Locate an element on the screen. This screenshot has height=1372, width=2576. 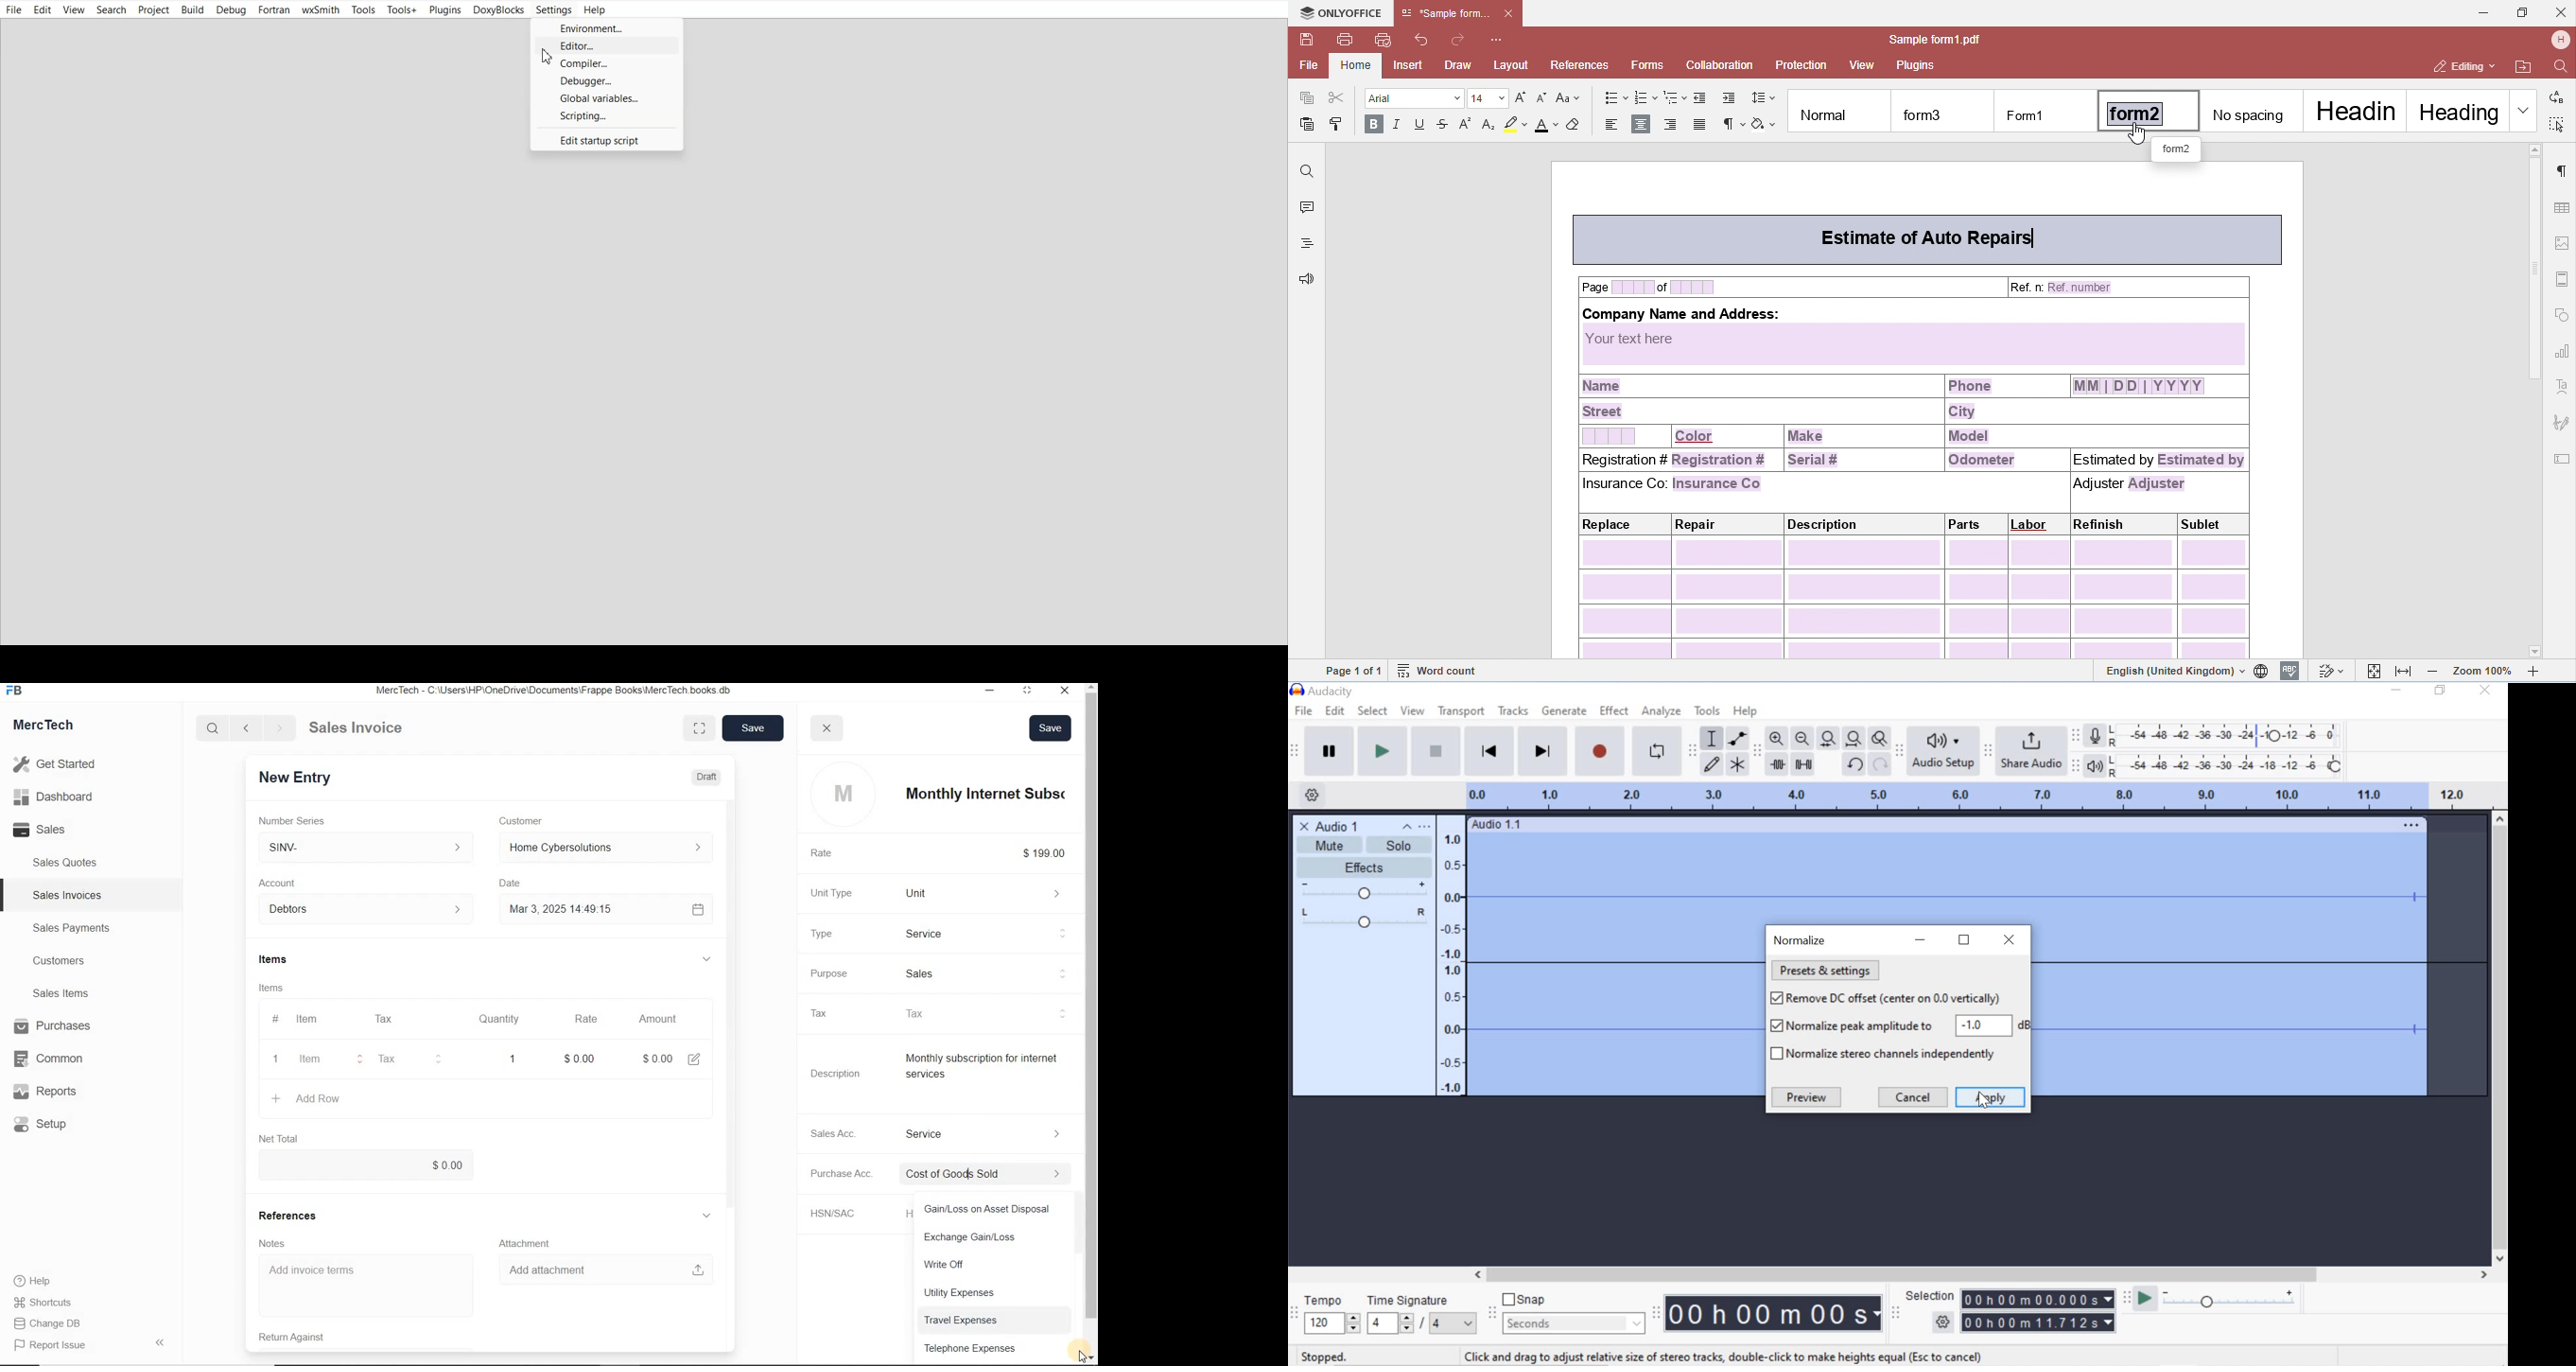
Stop is located at coordinates (1434, 752).